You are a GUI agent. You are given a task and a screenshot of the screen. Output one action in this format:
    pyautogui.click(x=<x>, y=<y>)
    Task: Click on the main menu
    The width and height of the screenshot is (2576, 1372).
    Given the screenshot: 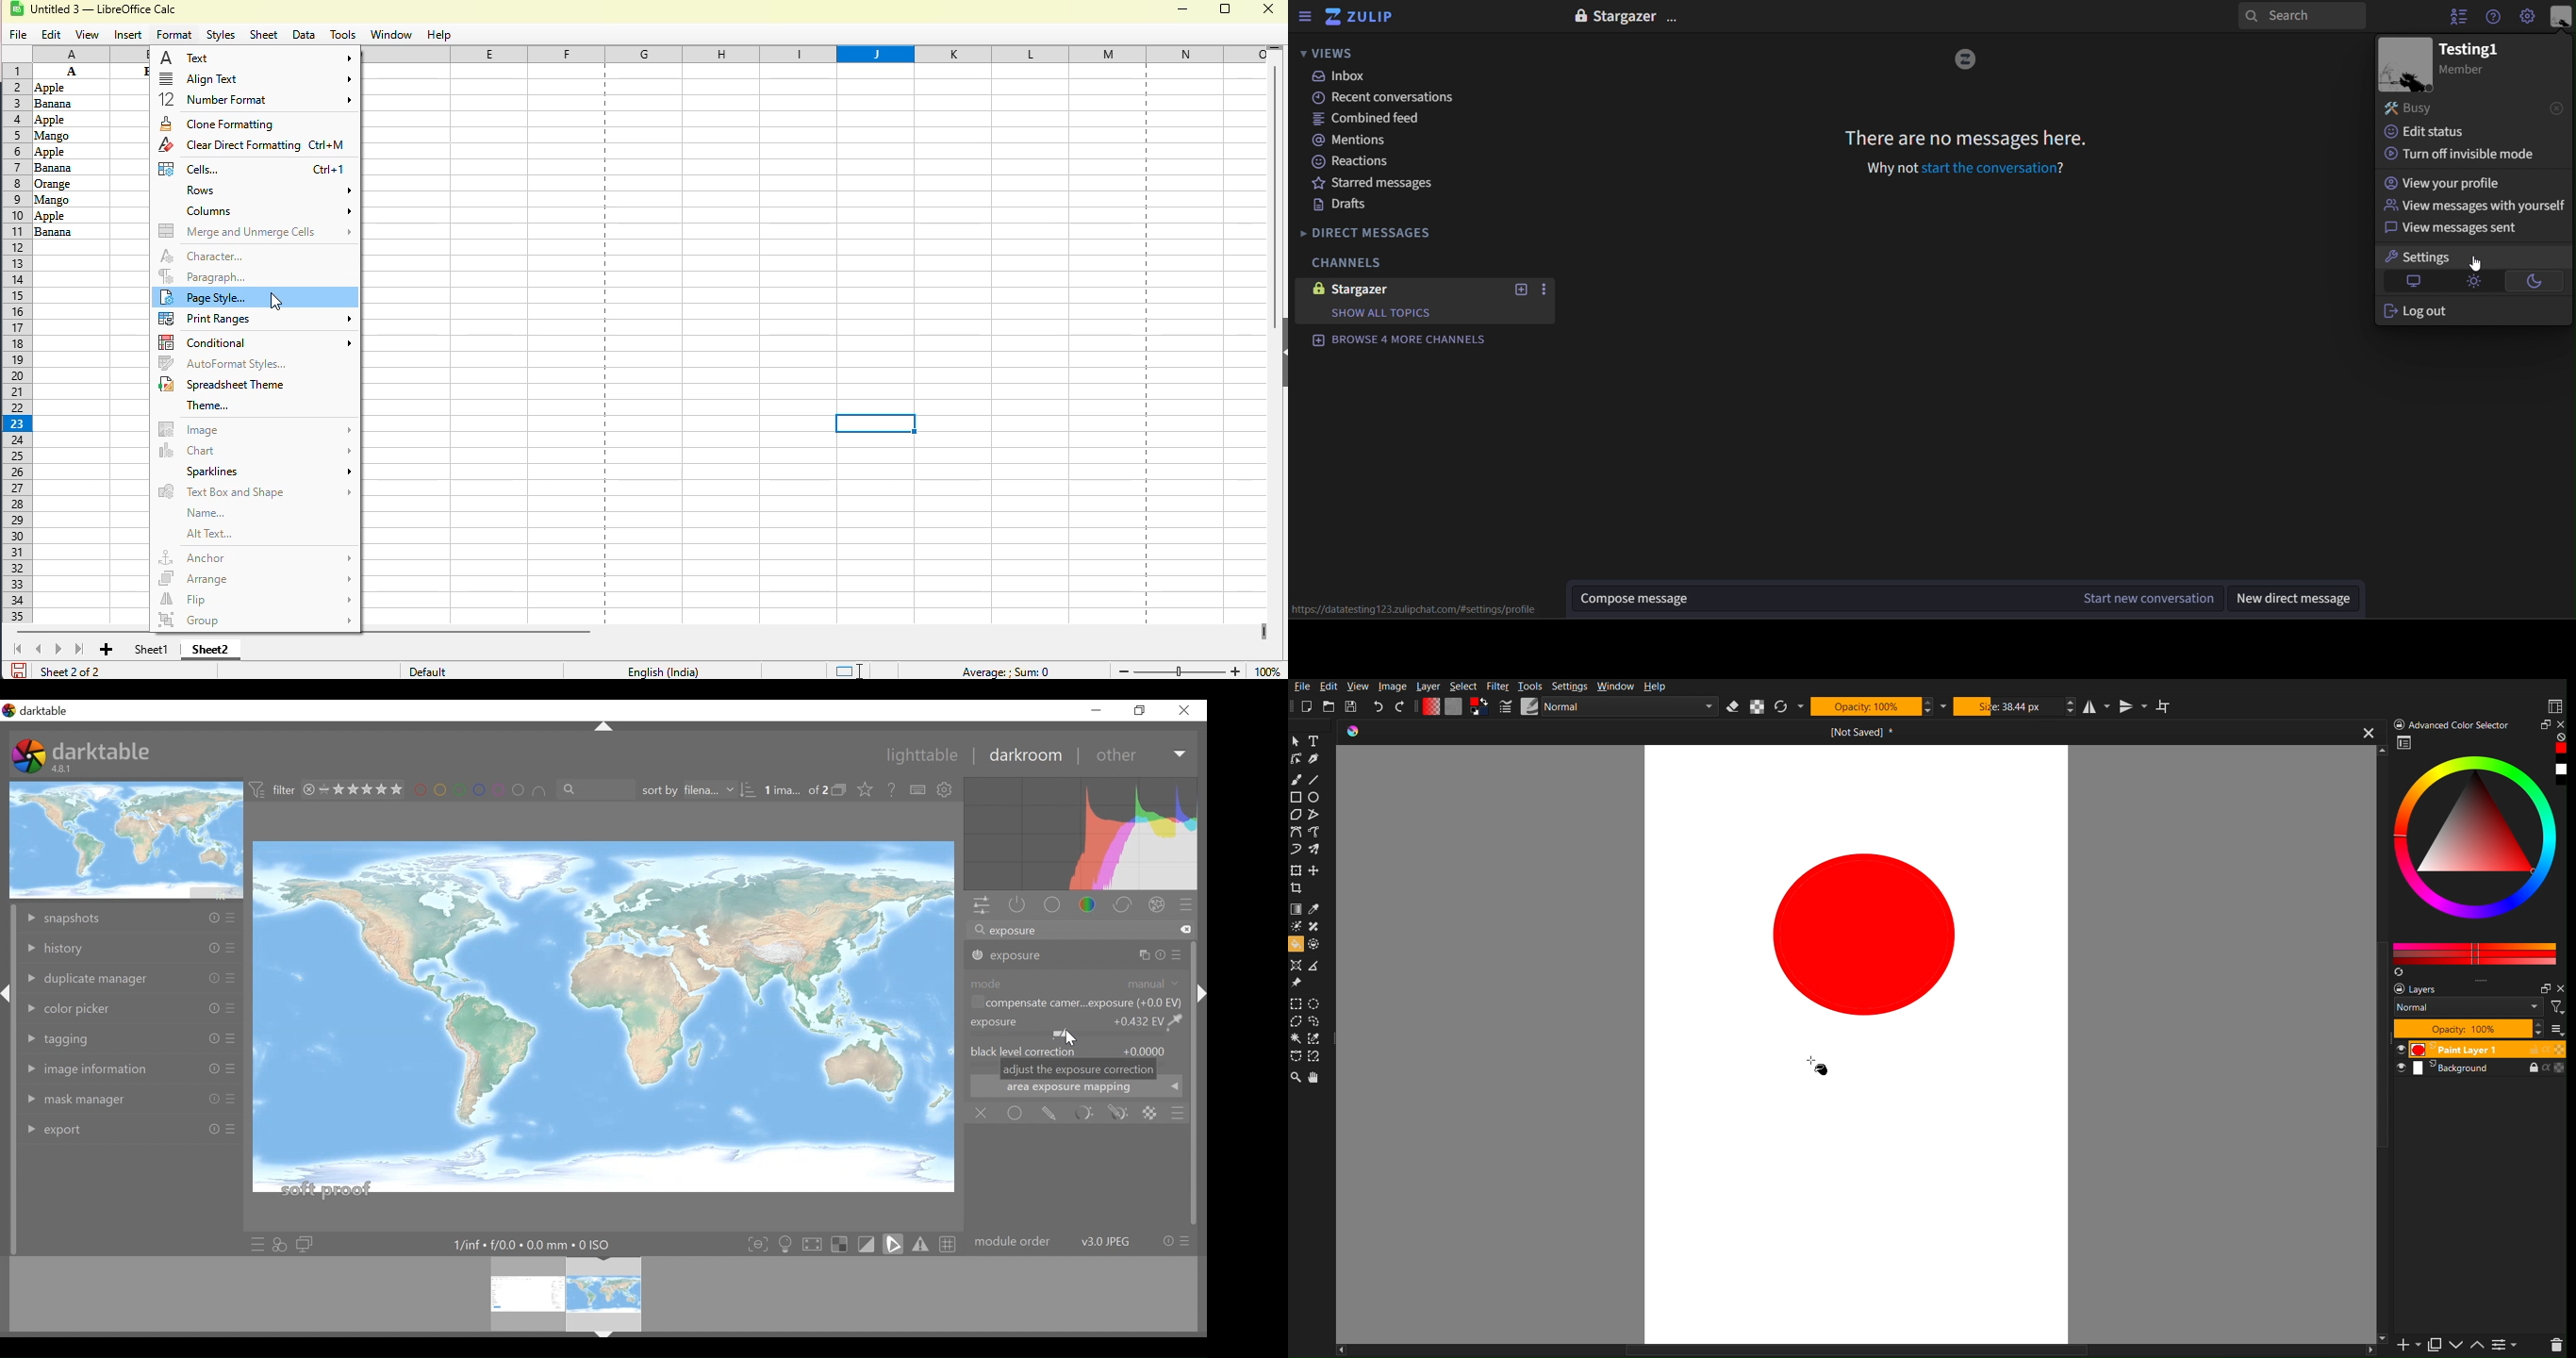 What is the action you would take?
    pyautogui.click(x=2528, y=16)
    